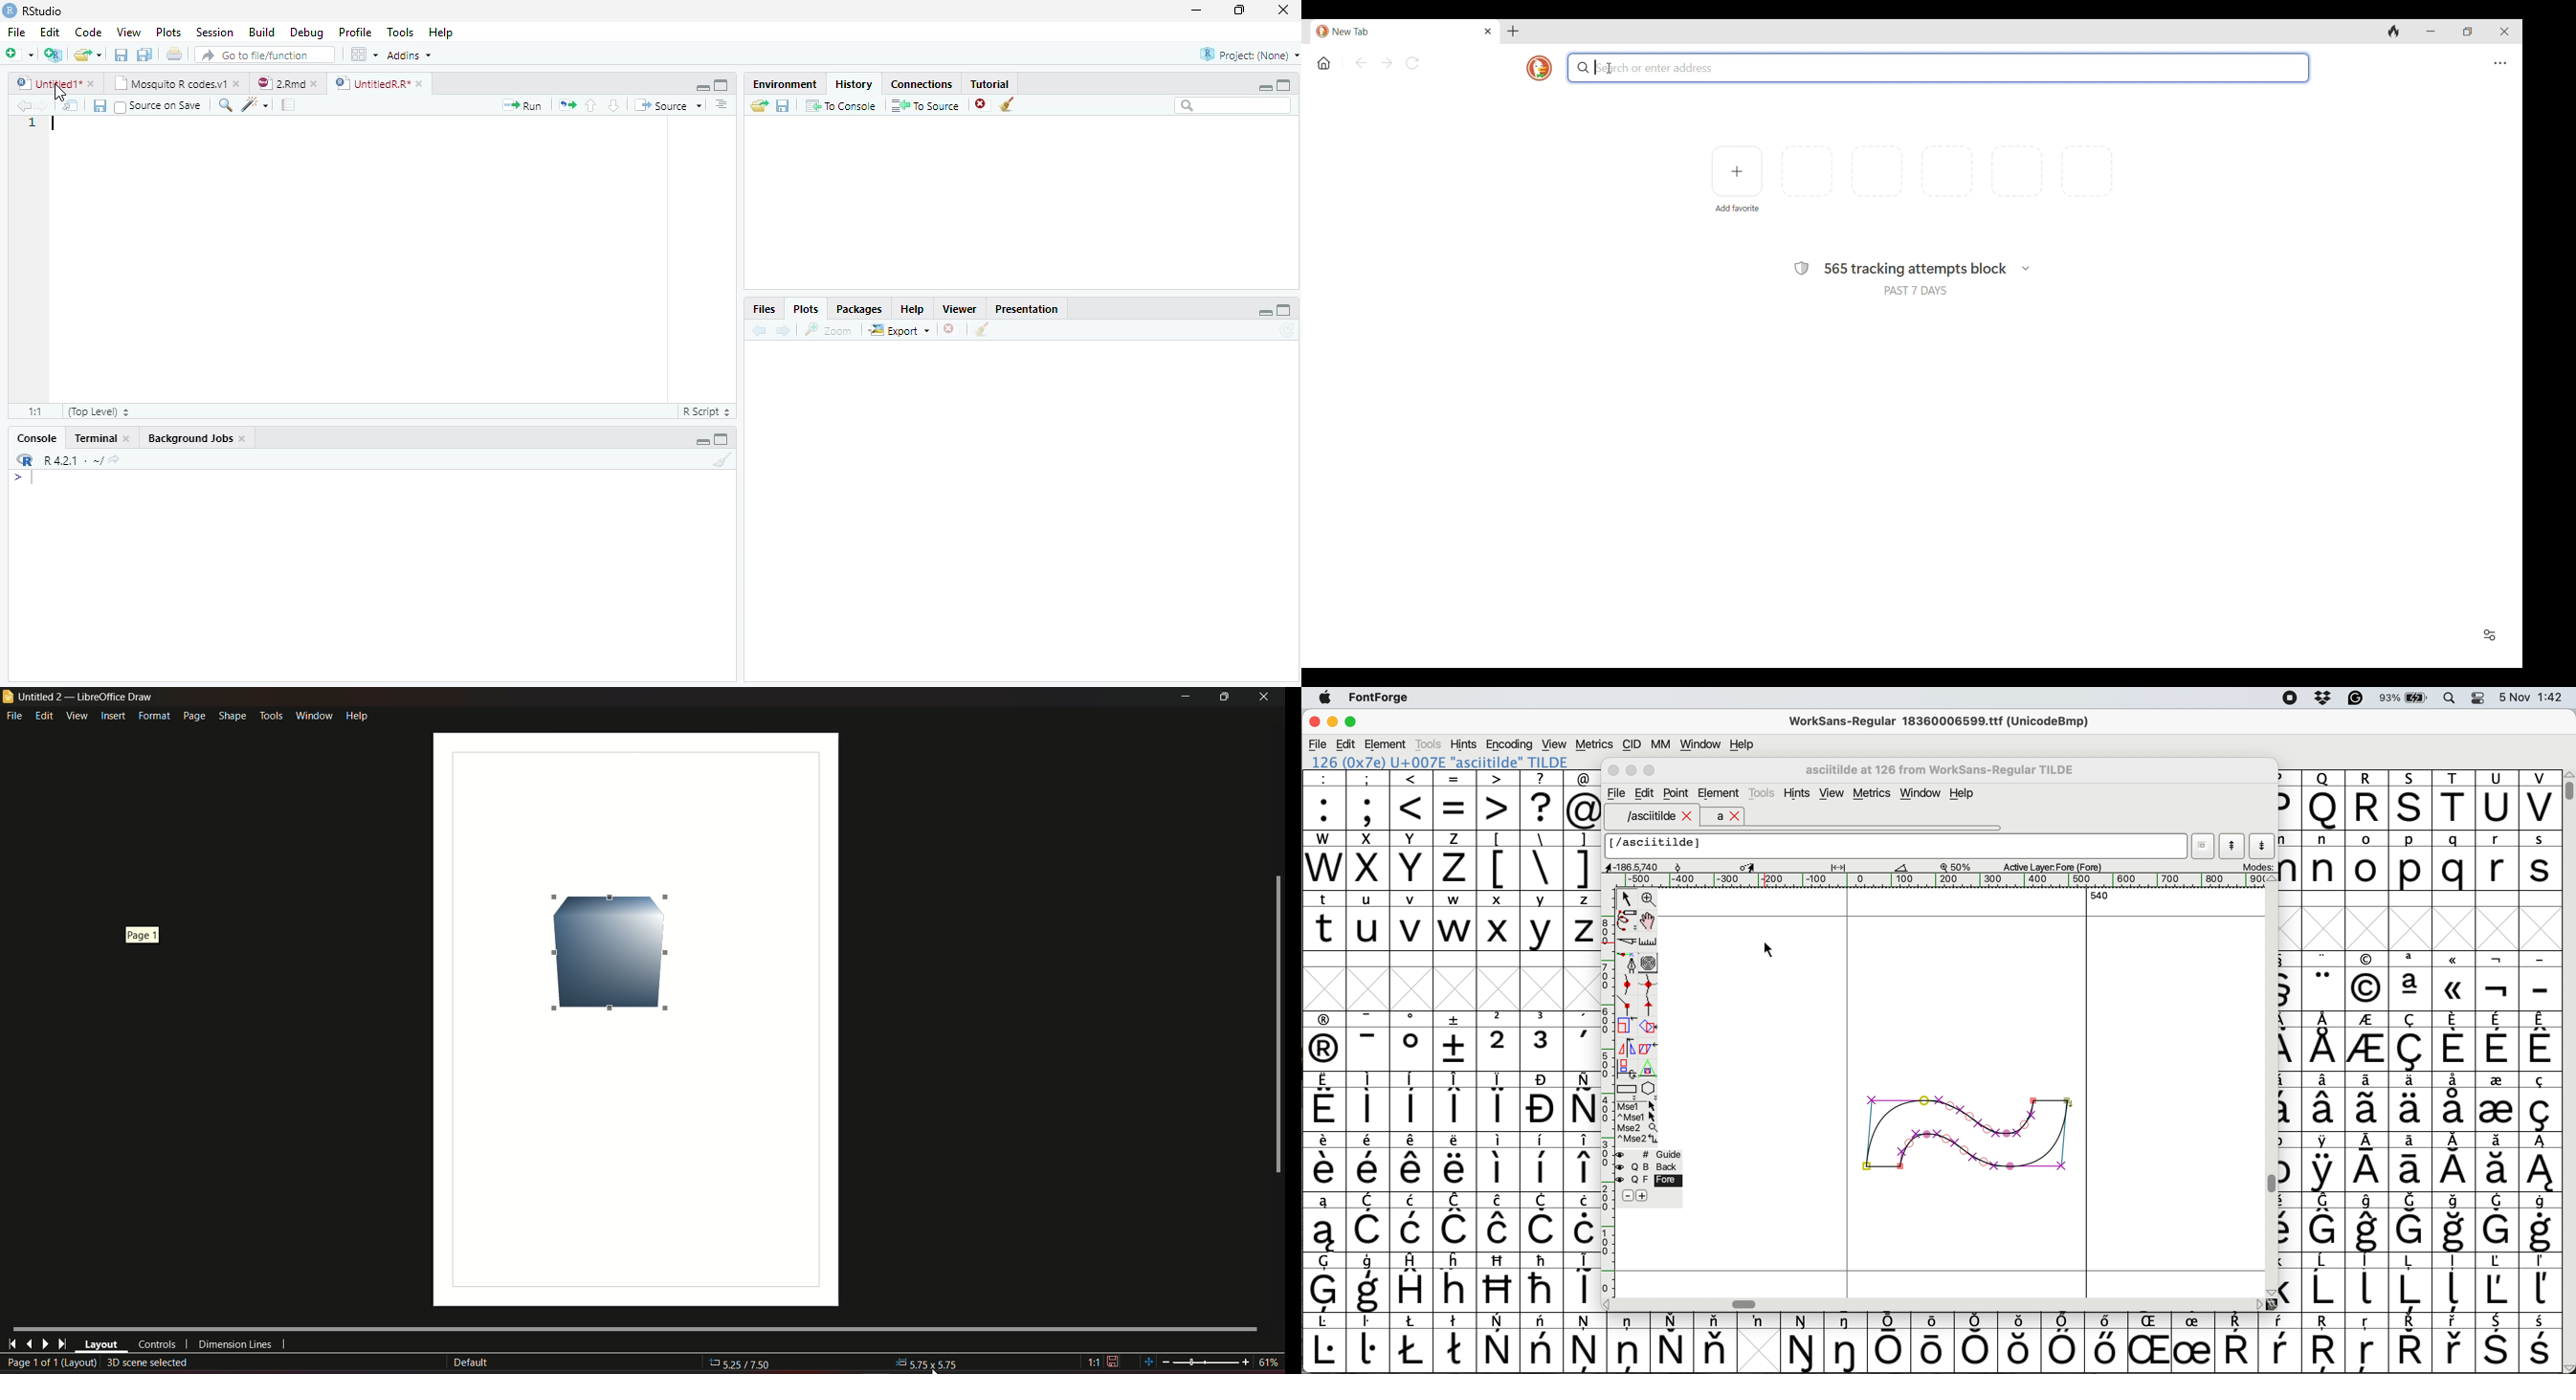 The height and width of the screenshot is (1400, 2576). What do you see at coordinates (1324, 1343) in the screenshot?
I see `symbol` at bounding box center [1324, 1343].